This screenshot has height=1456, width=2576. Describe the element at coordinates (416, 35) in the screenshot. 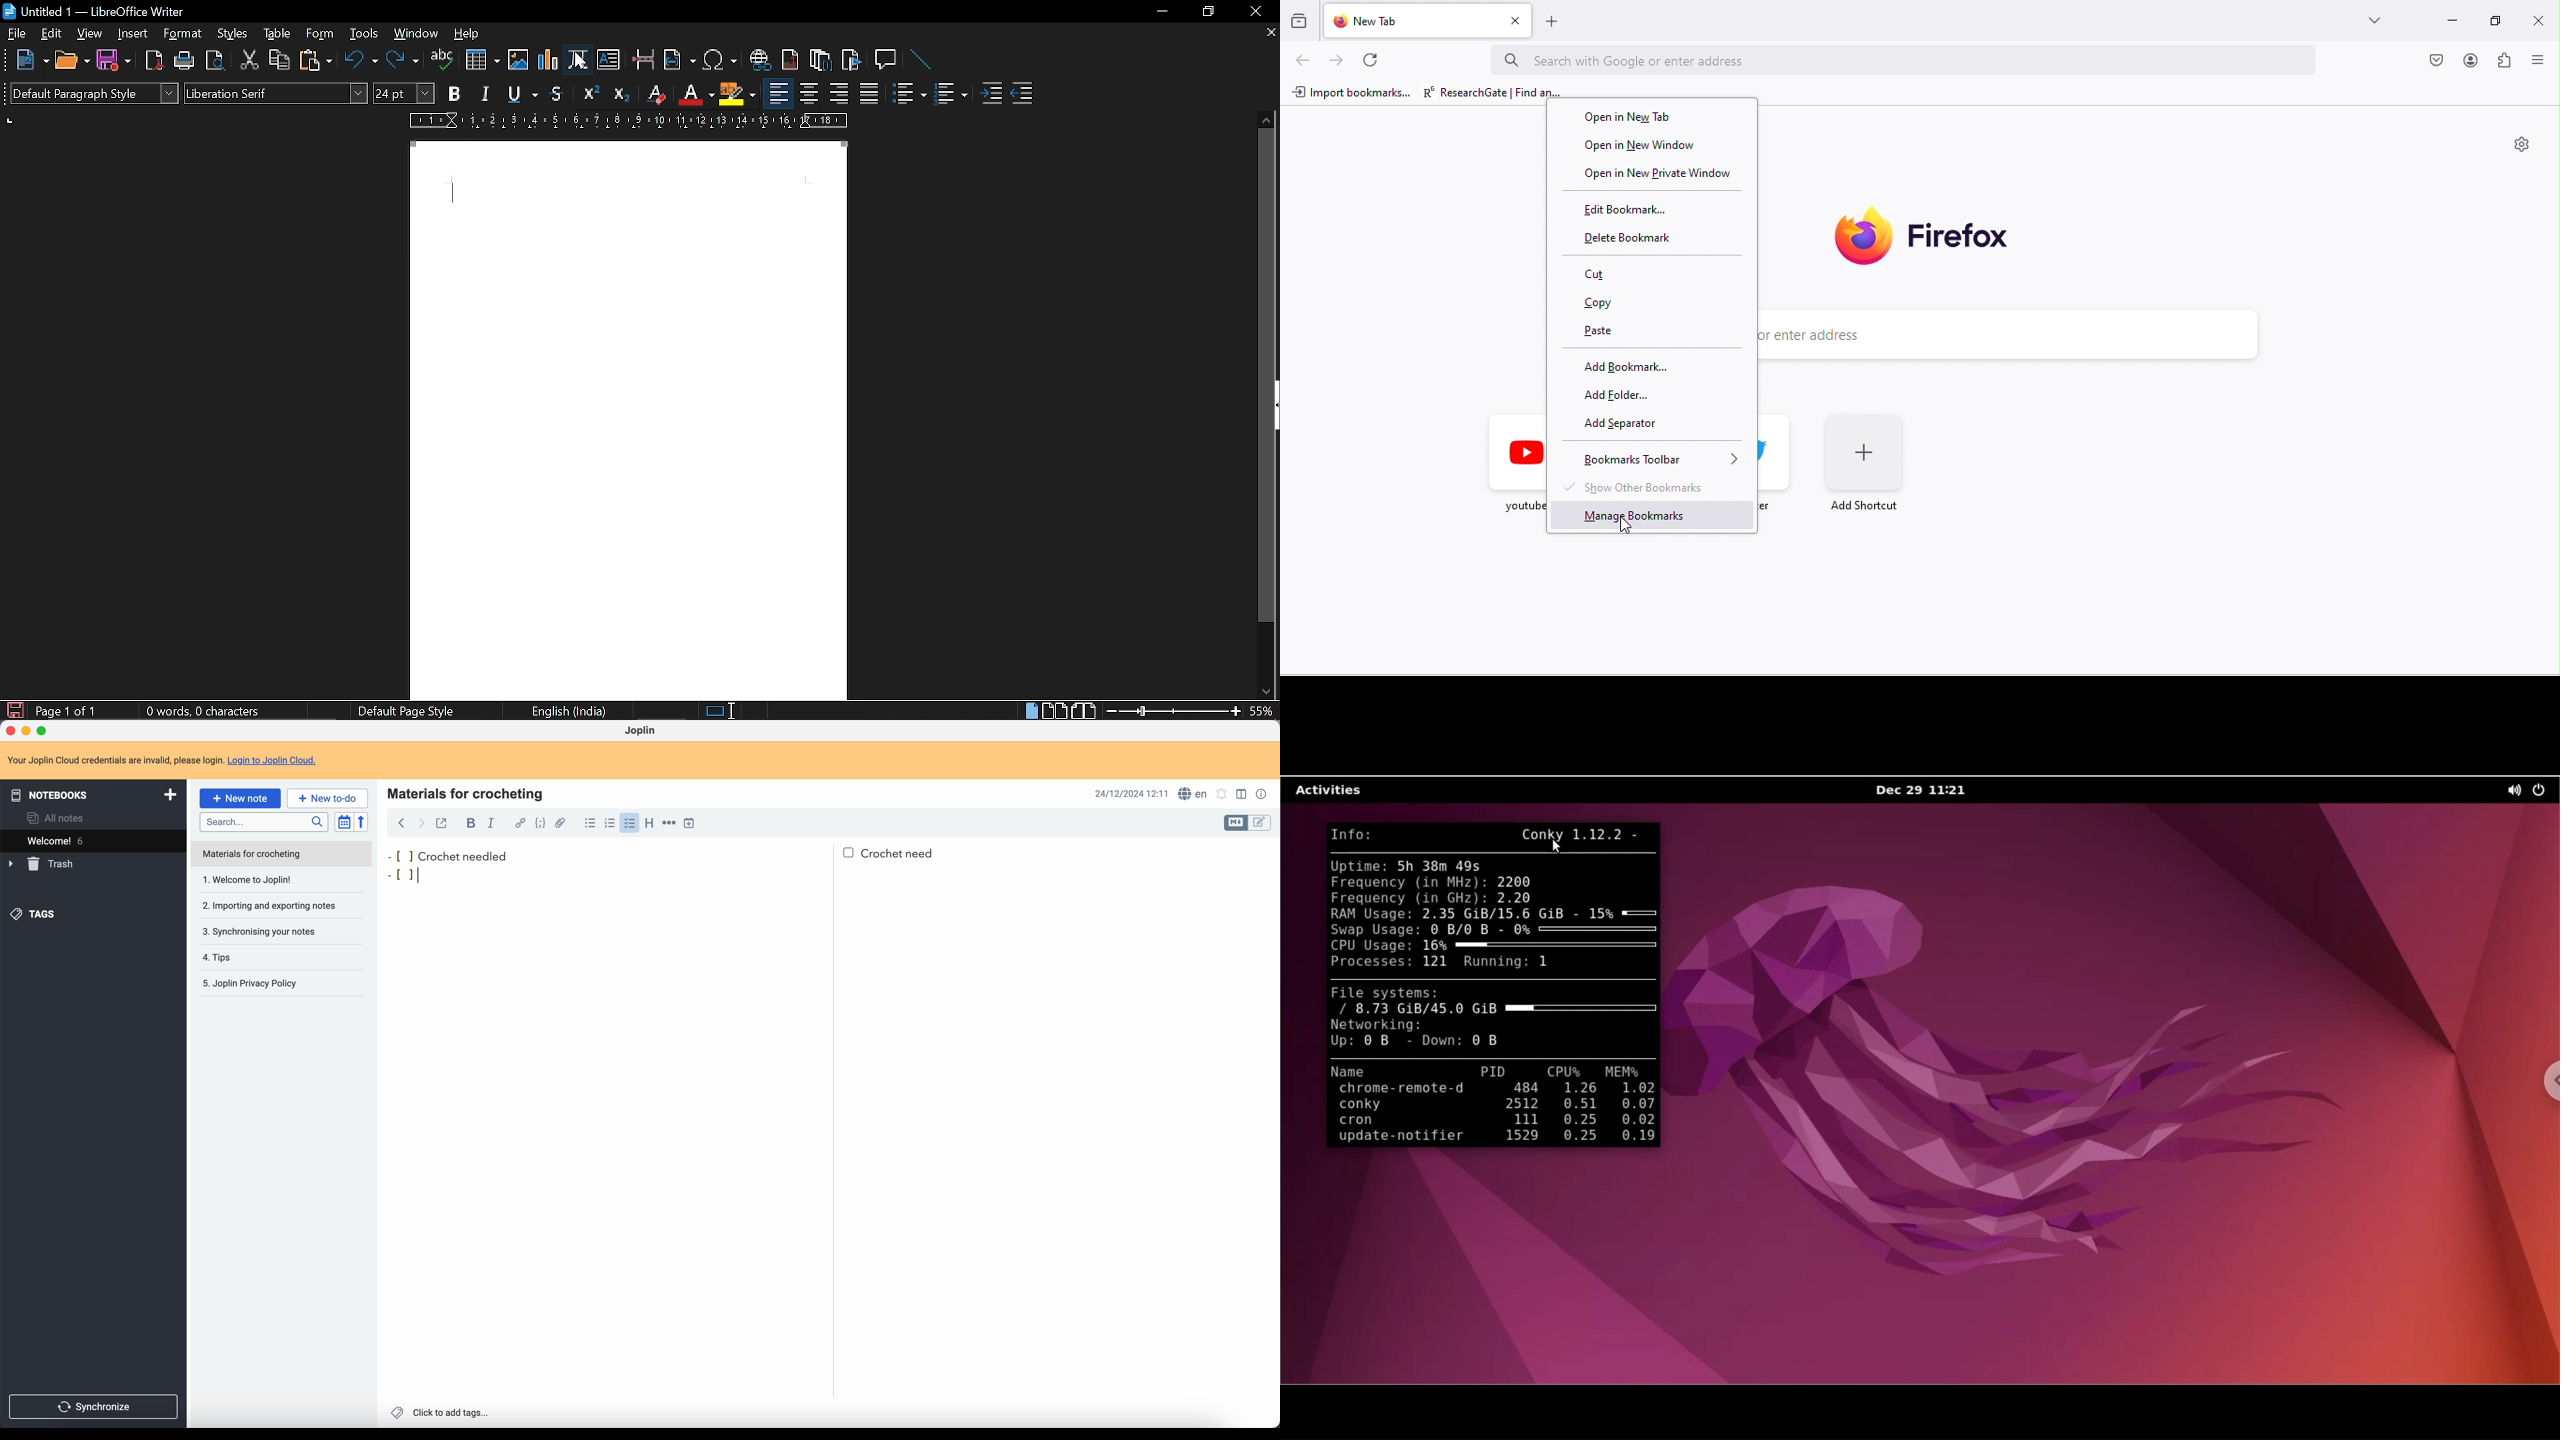

I see `window` at that location.